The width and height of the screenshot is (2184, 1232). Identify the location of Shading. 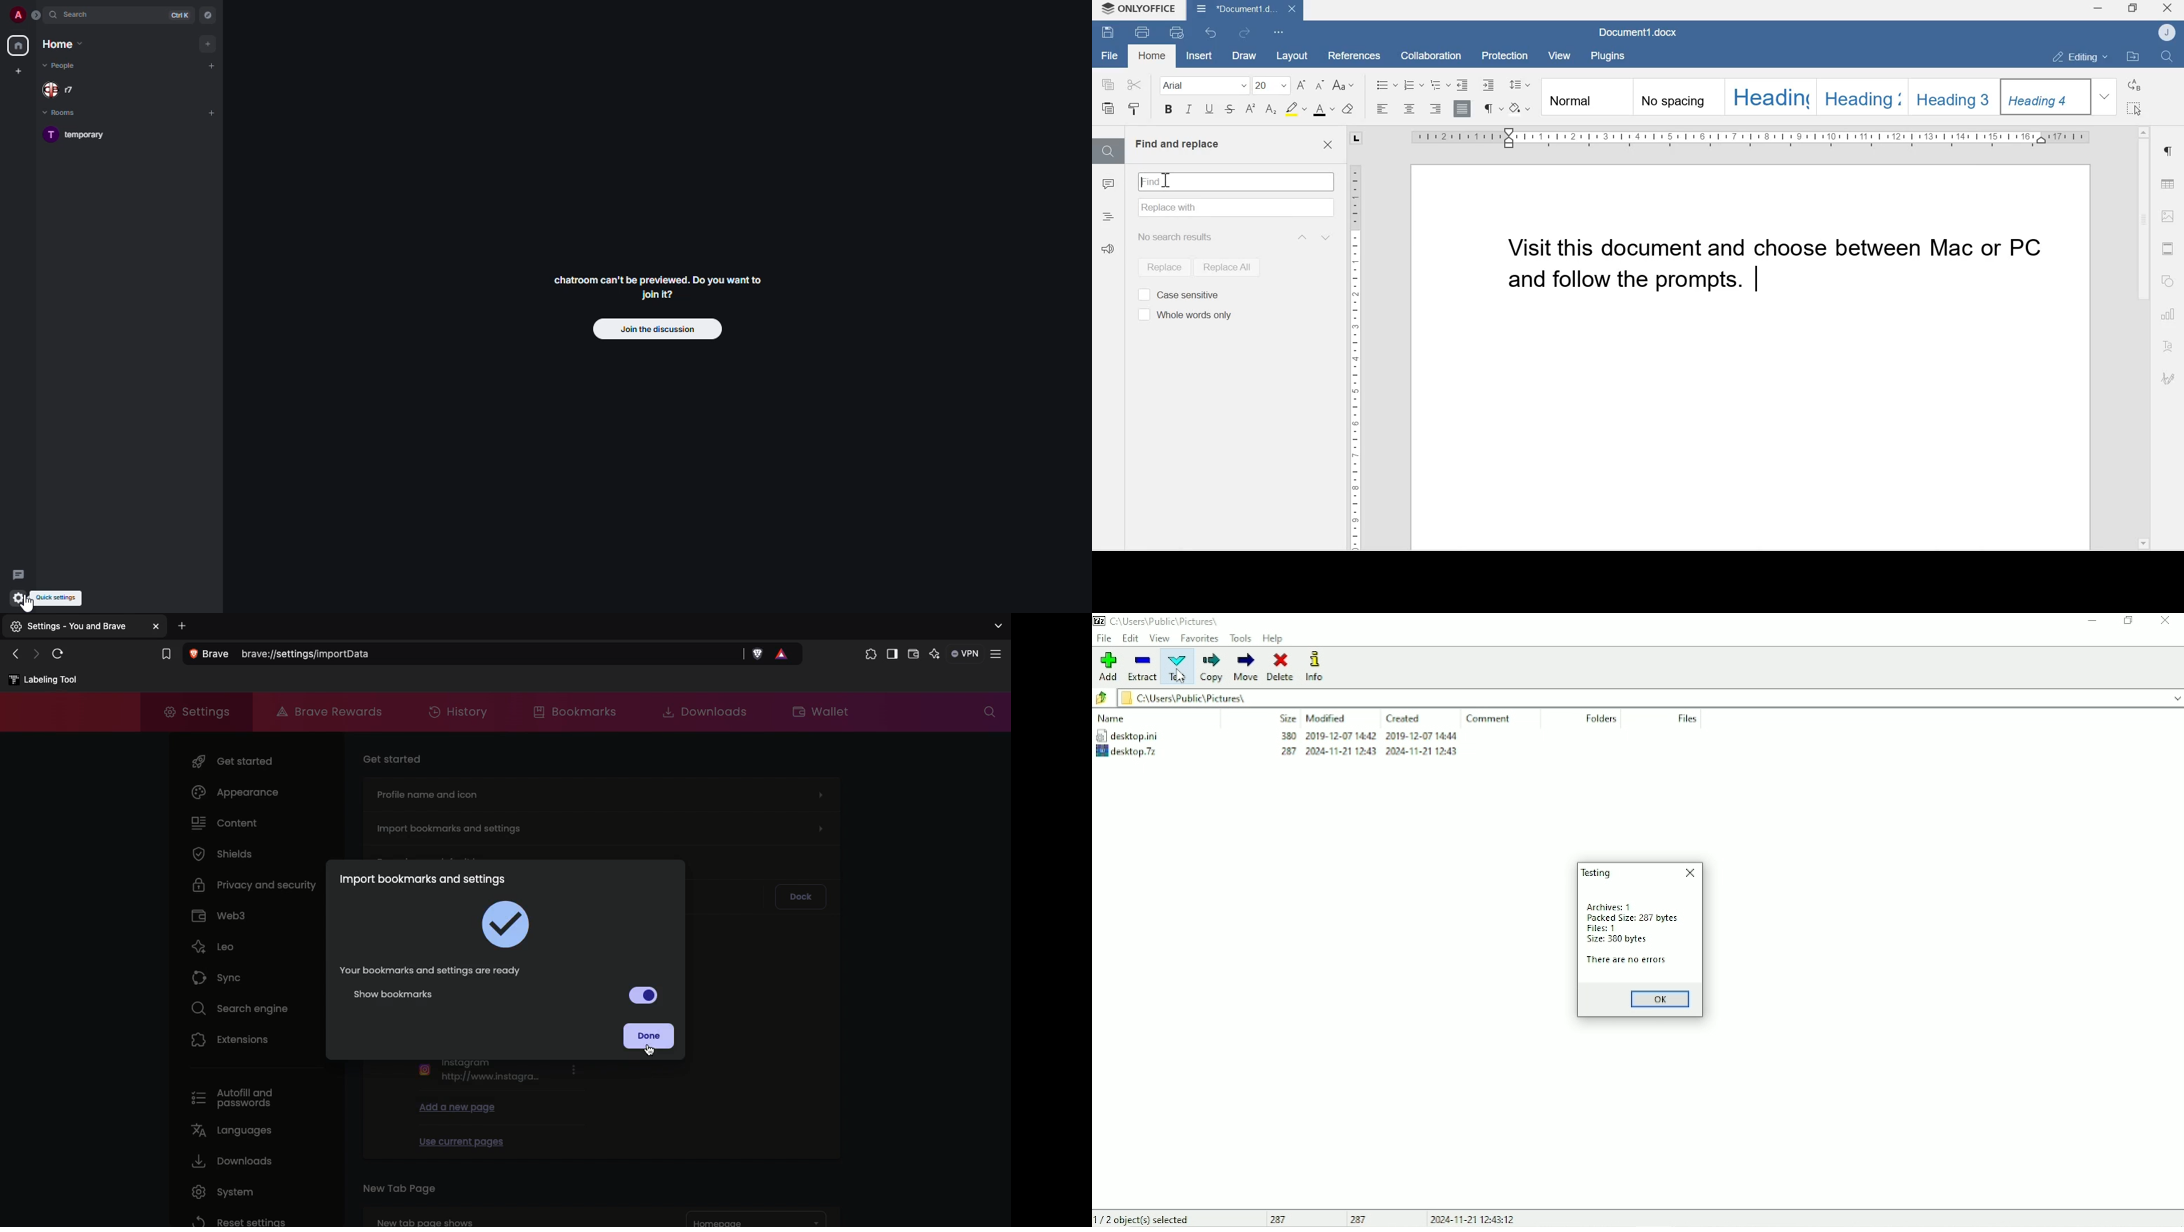
(1522, 107).